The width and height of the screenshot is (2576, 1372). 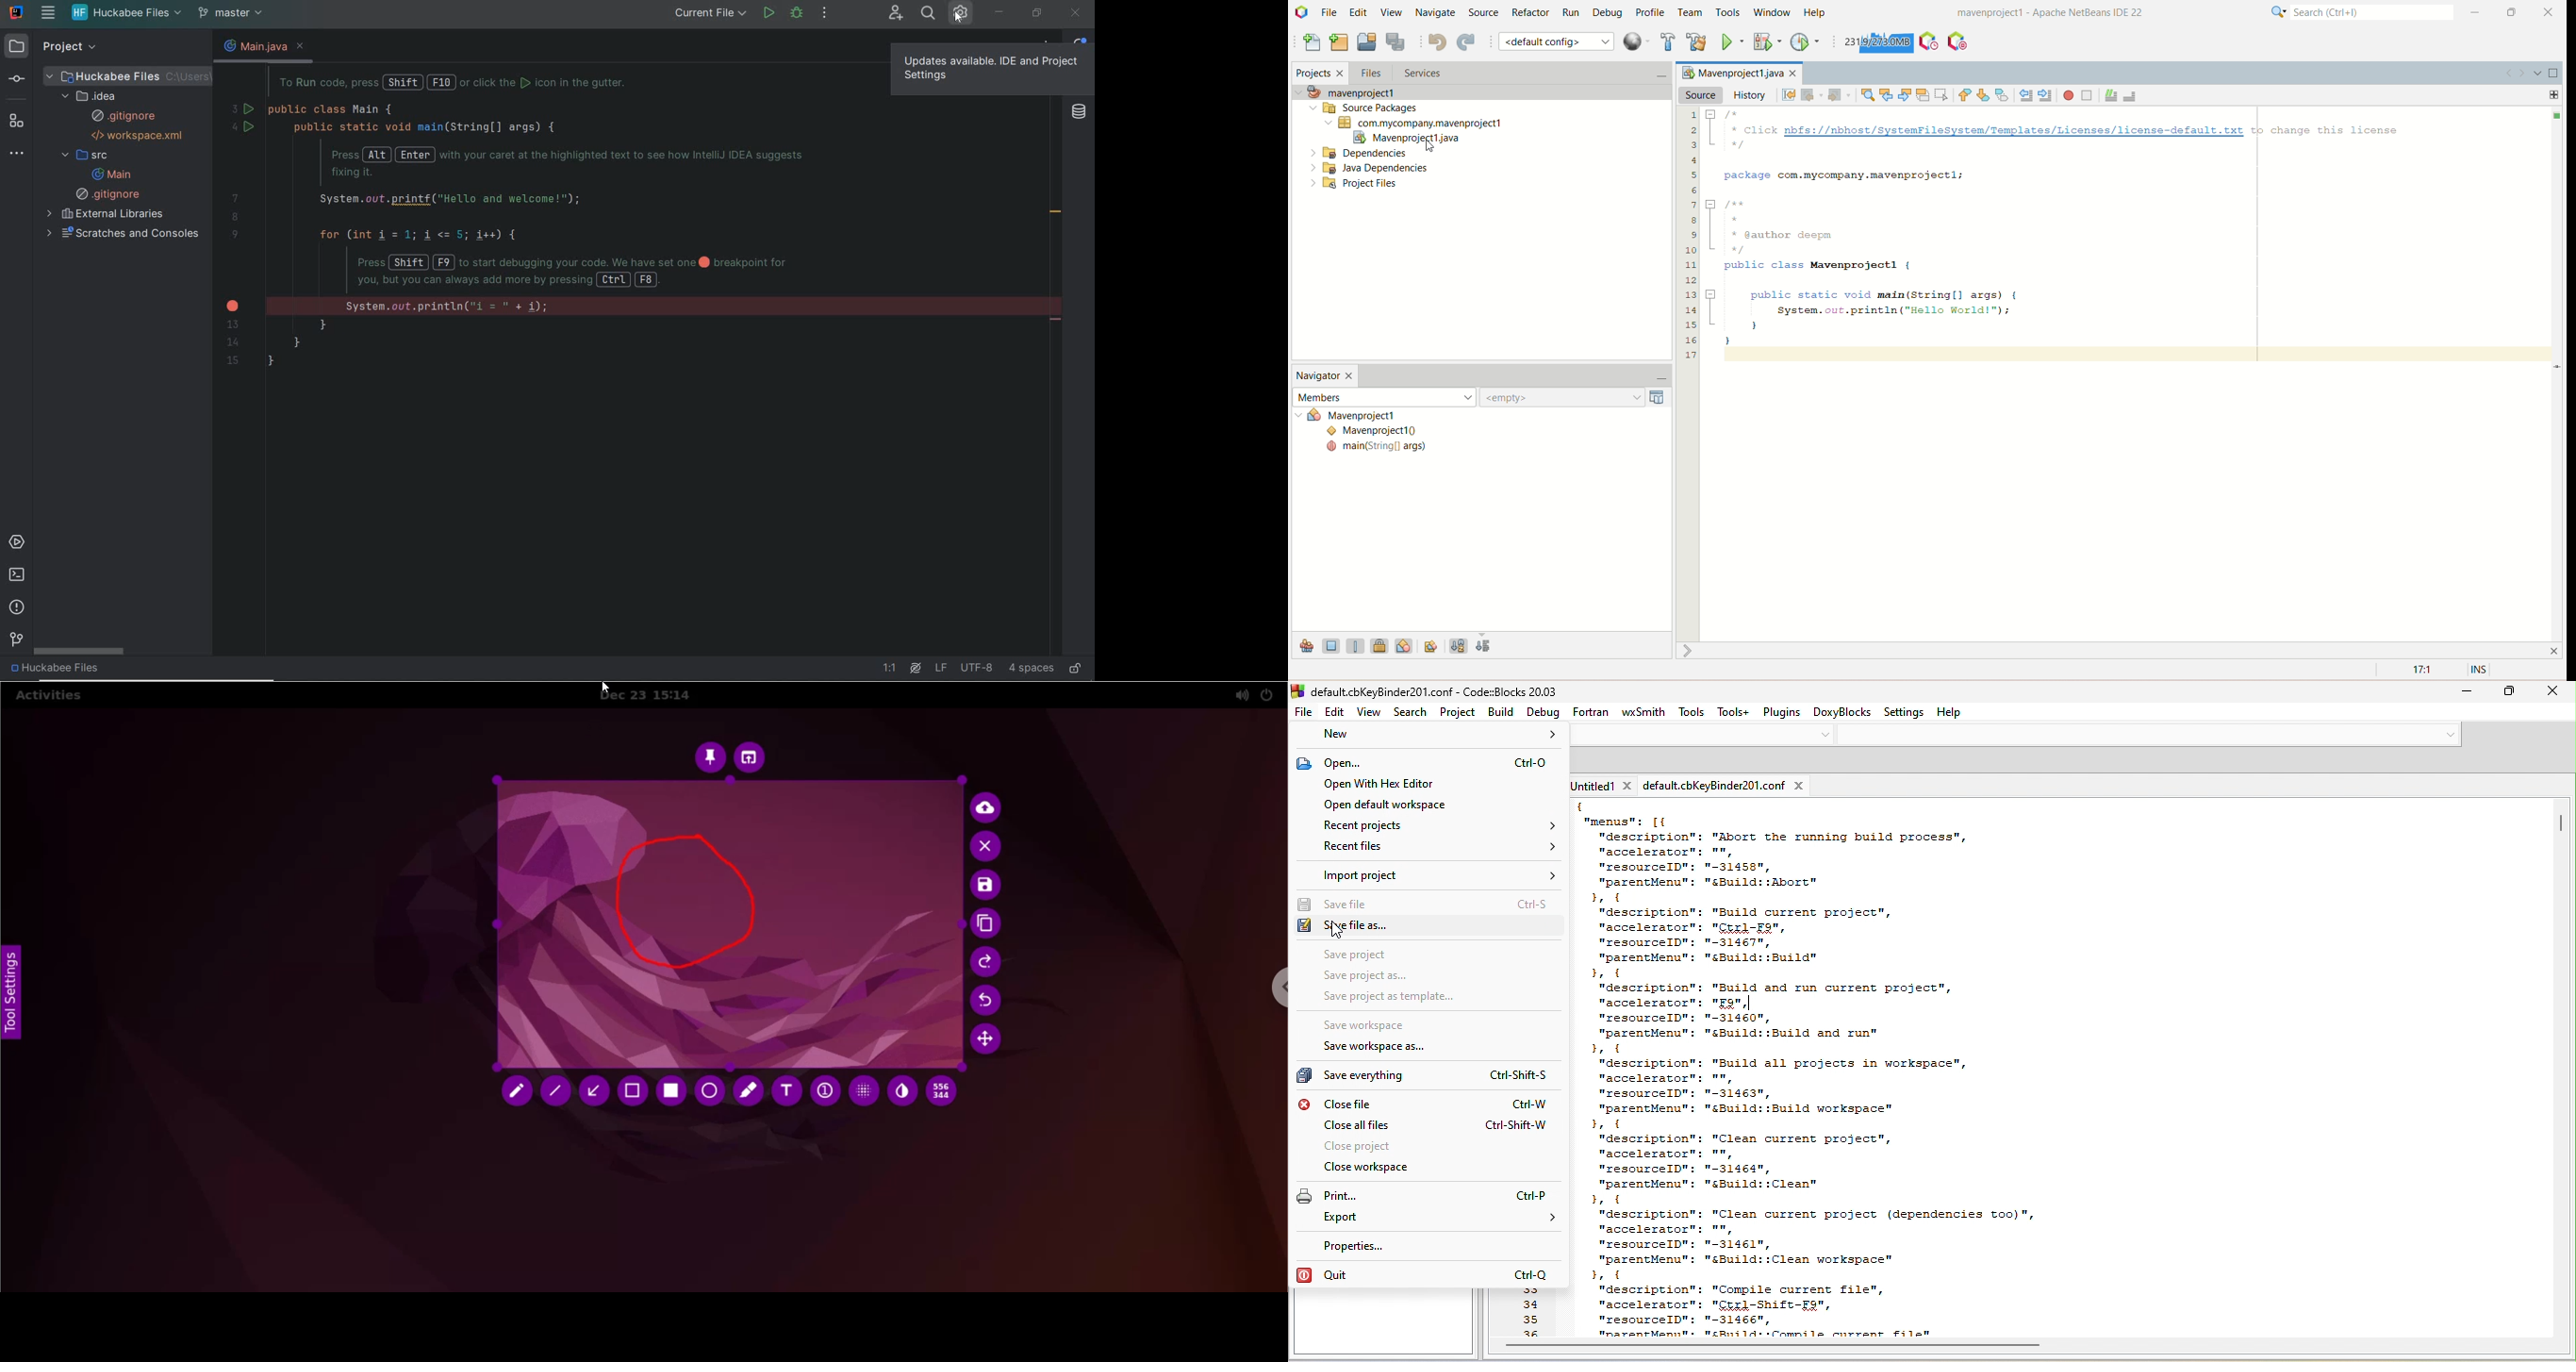 I want to click on save project as, so click(x=1398, y=976).